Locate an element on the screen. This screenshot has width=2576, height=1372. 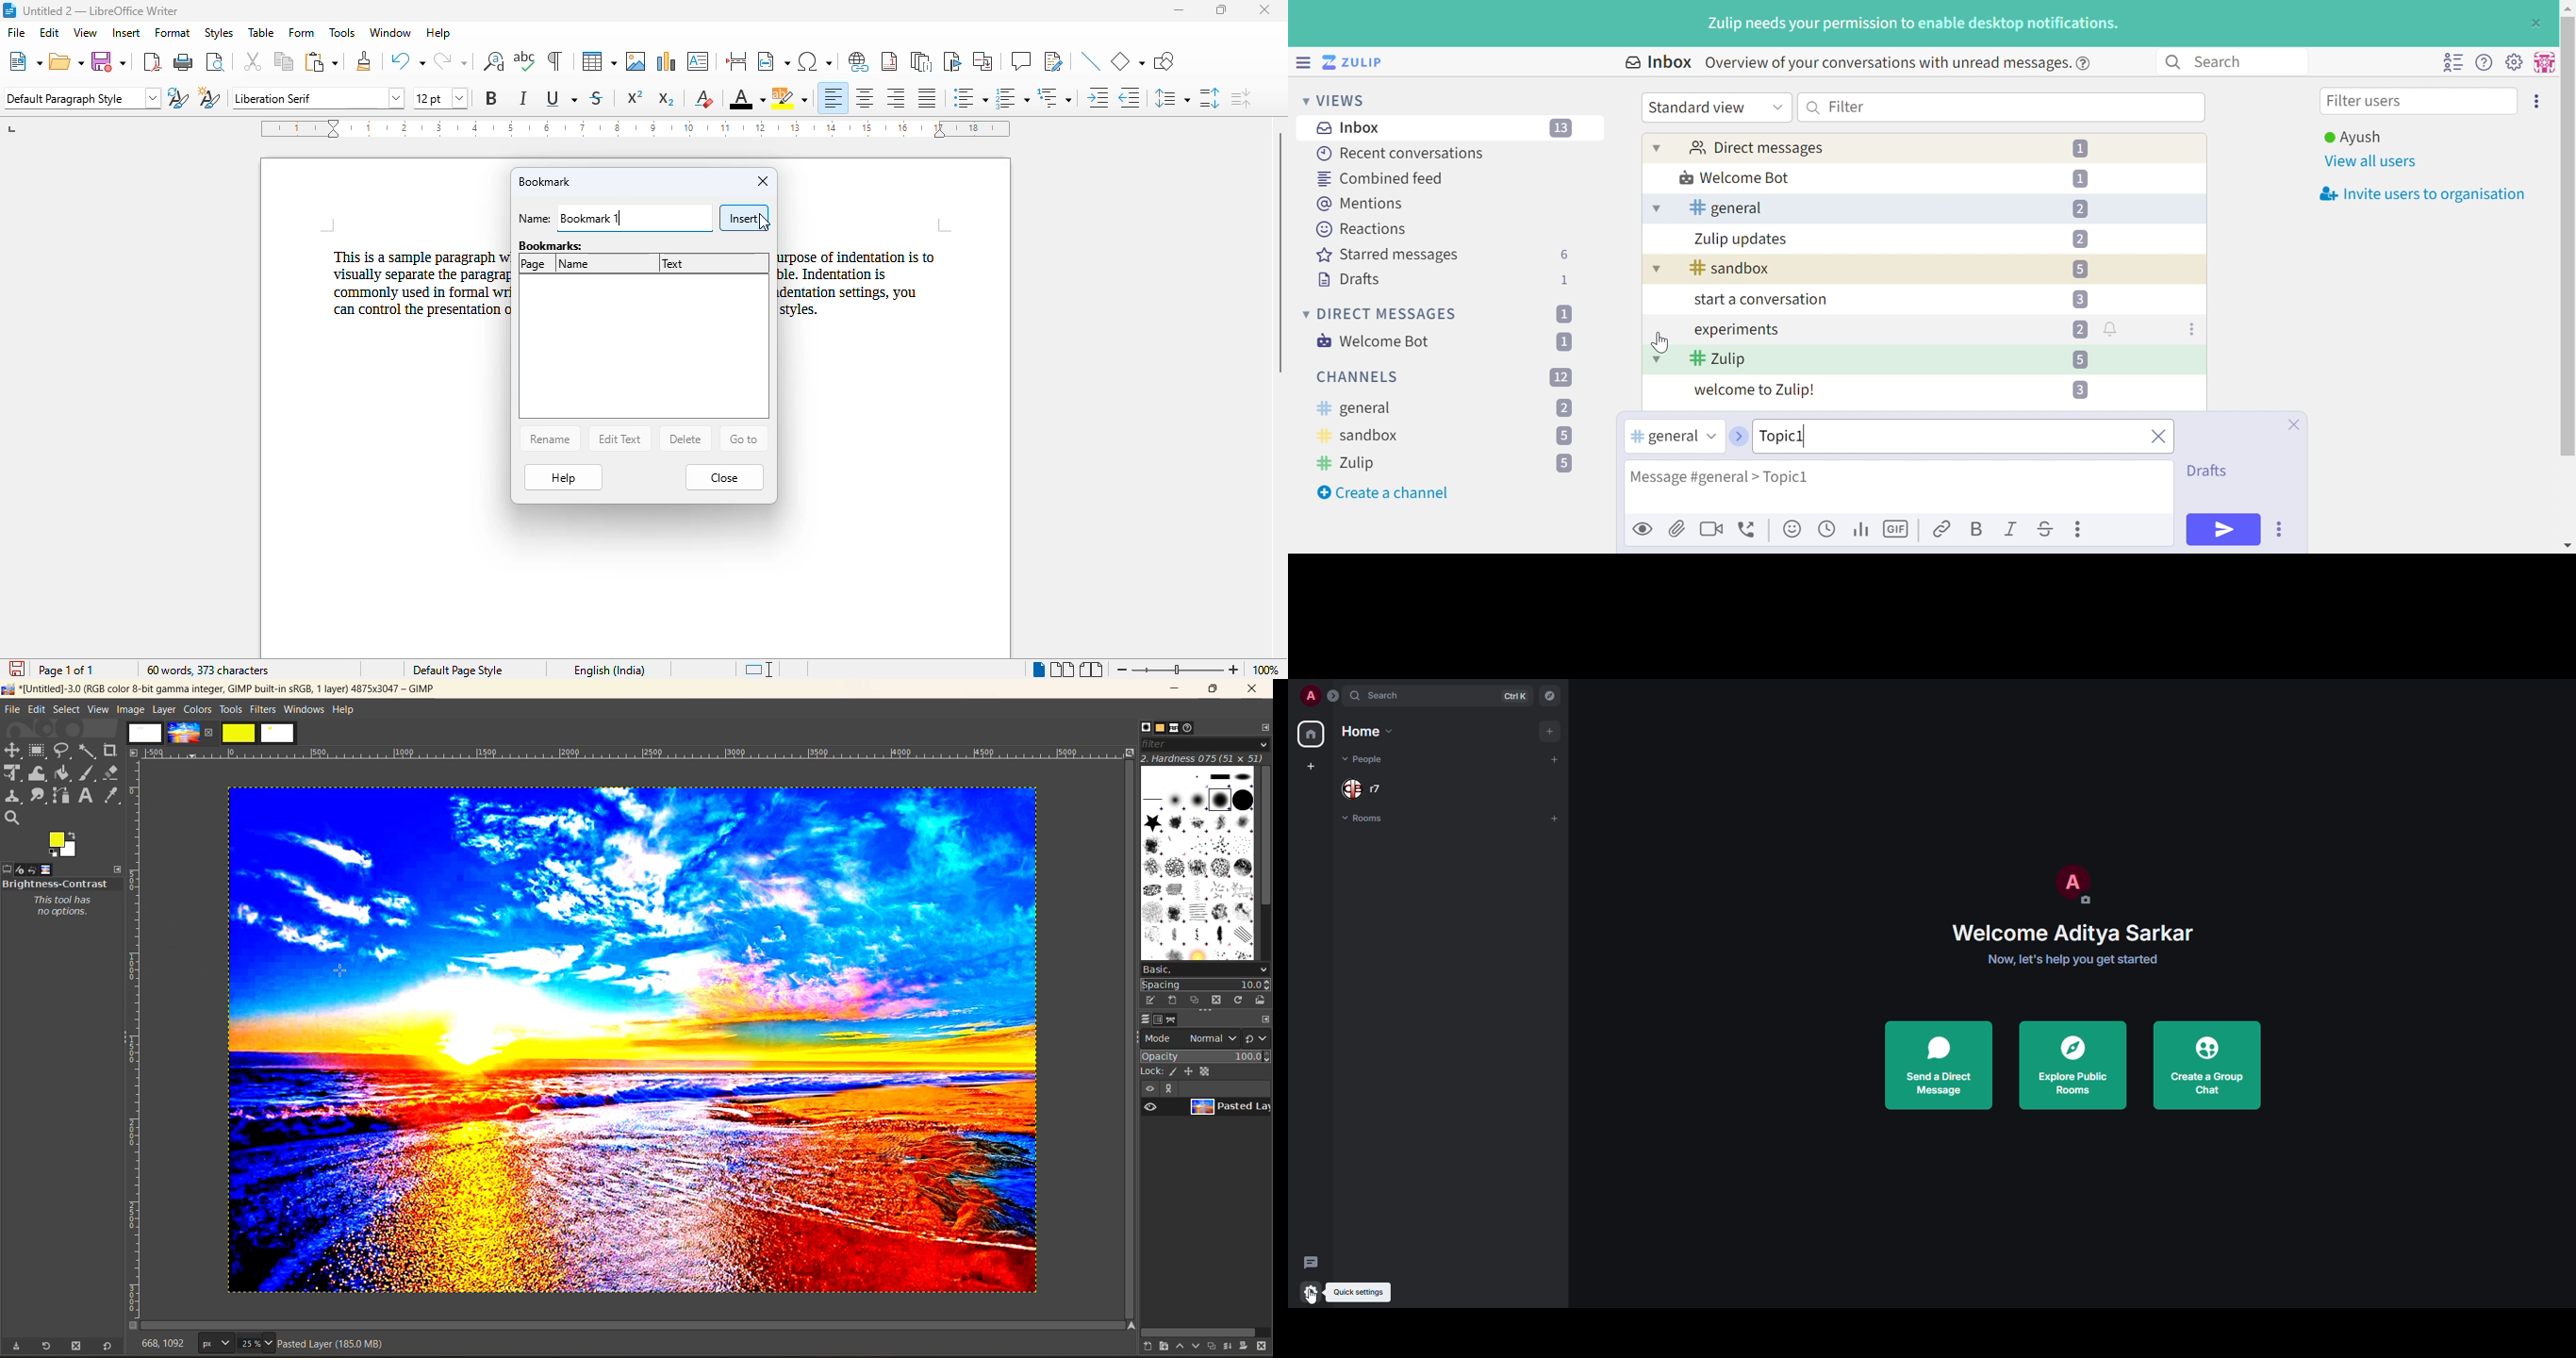
This tool has no options is located at coordinates (68, 908).